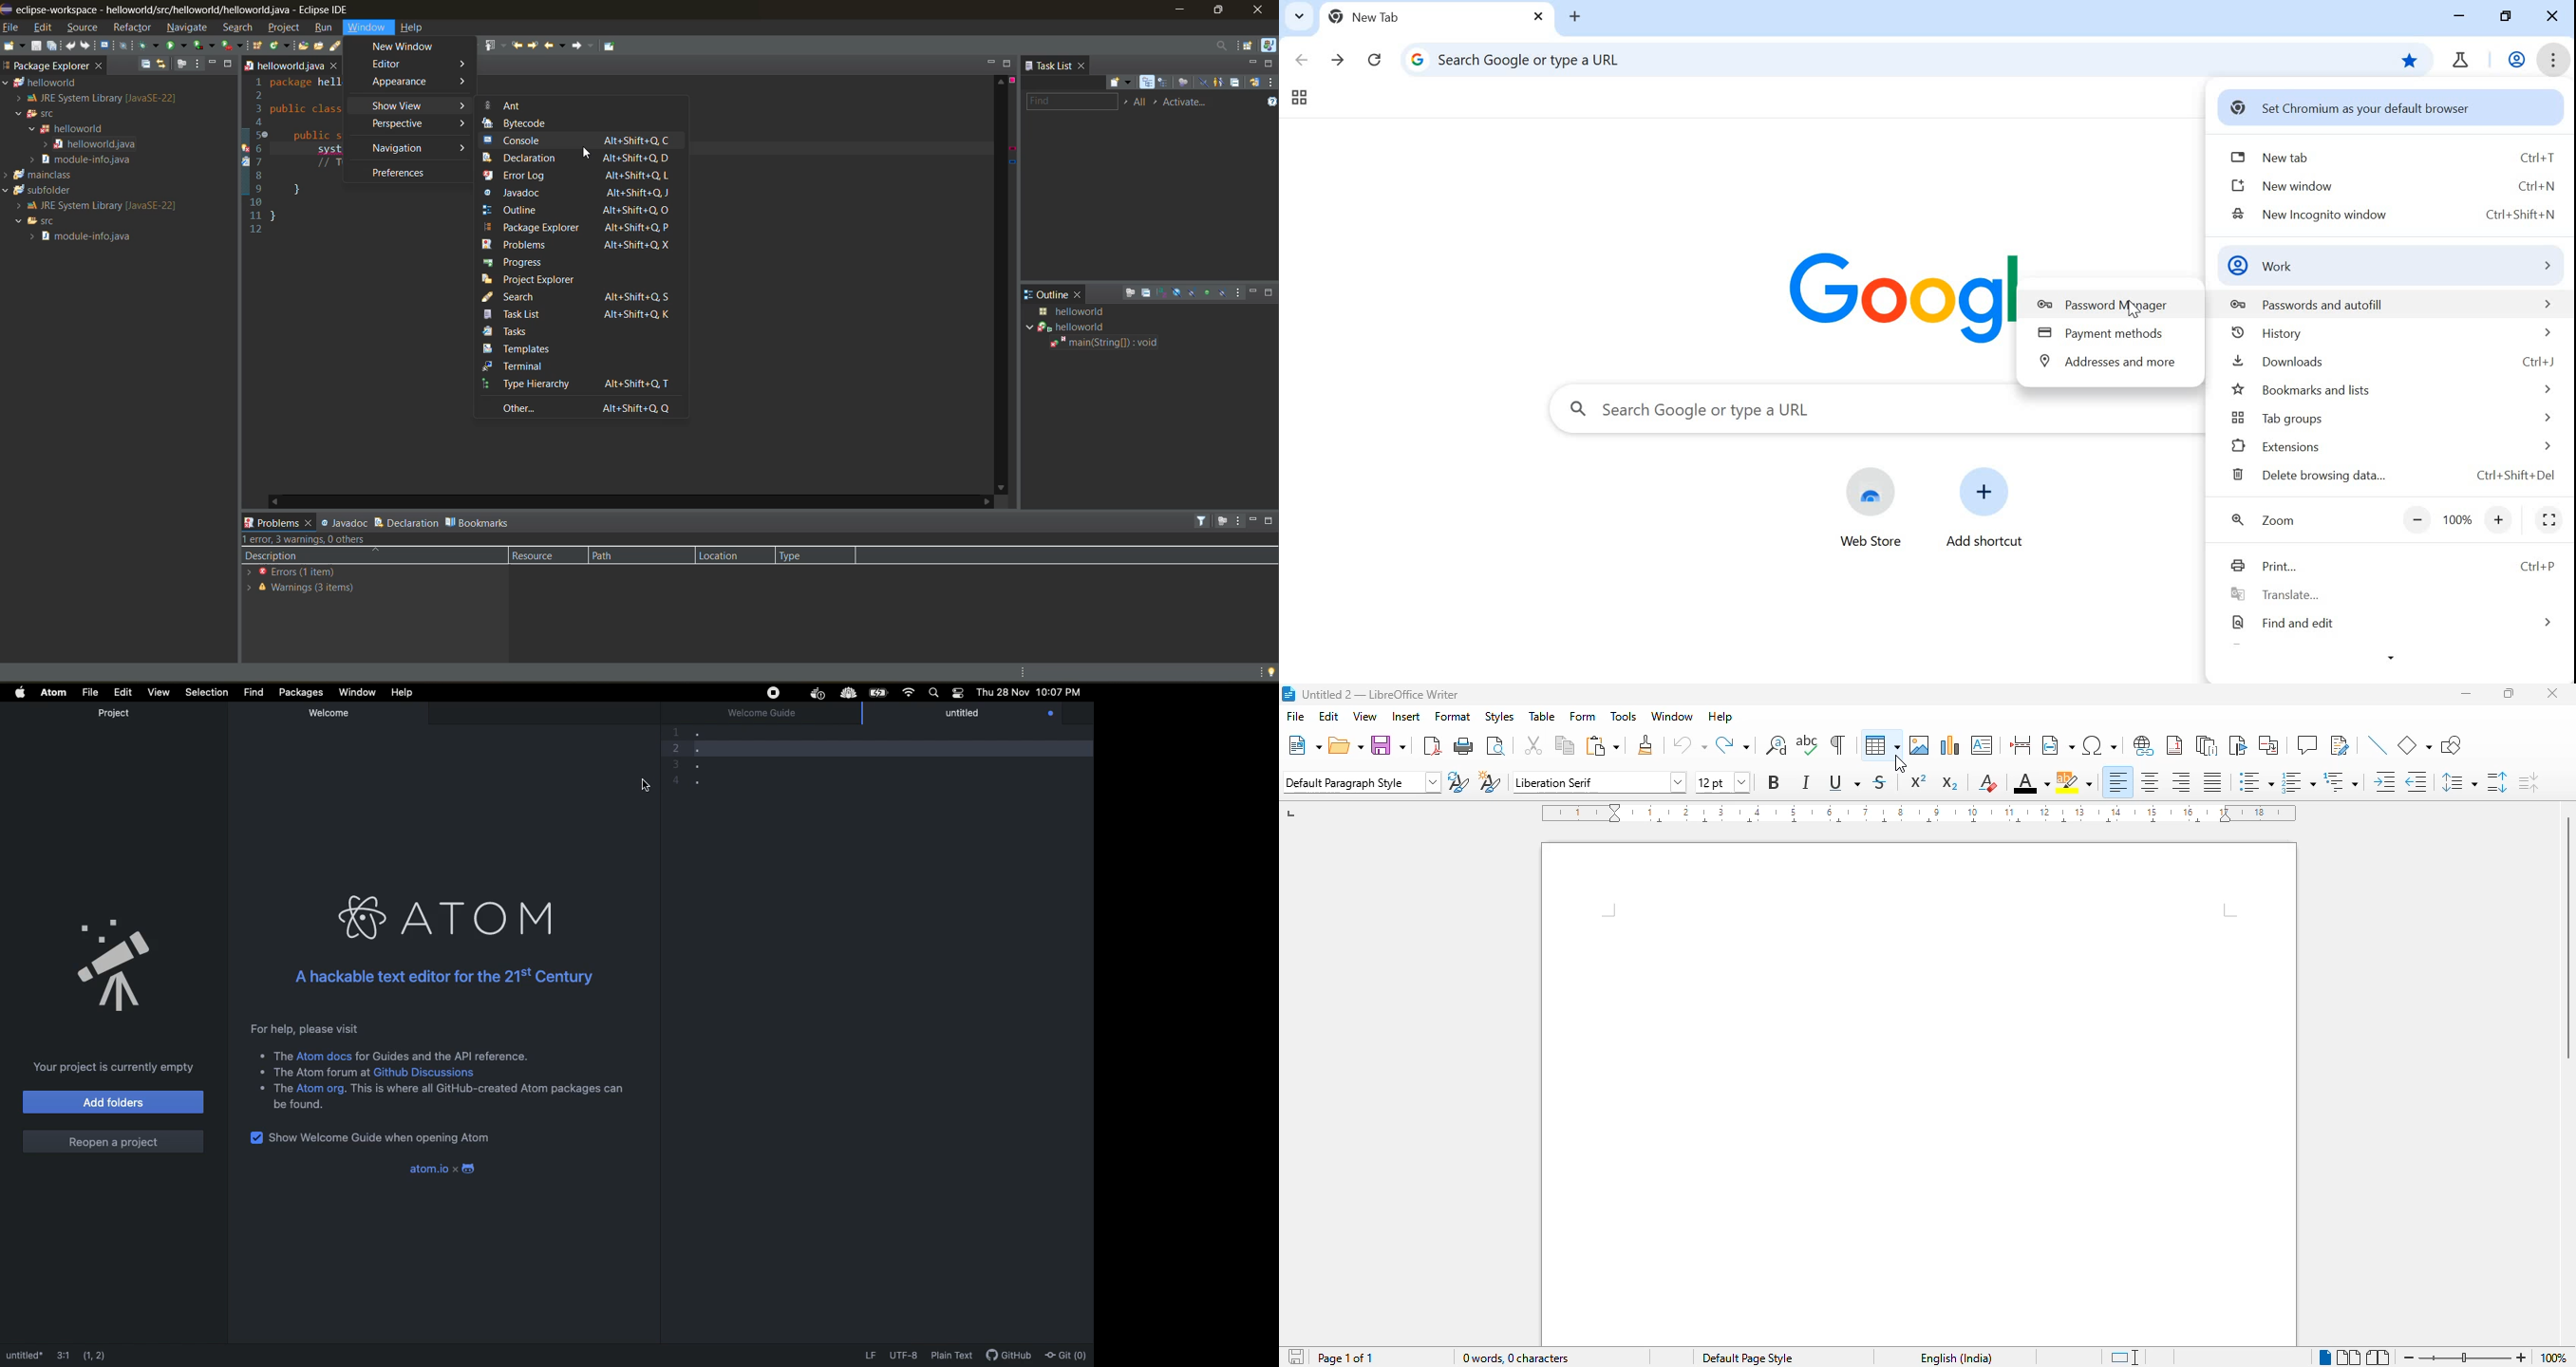  I want to click on passwords and autofill, so click(2383, 304).